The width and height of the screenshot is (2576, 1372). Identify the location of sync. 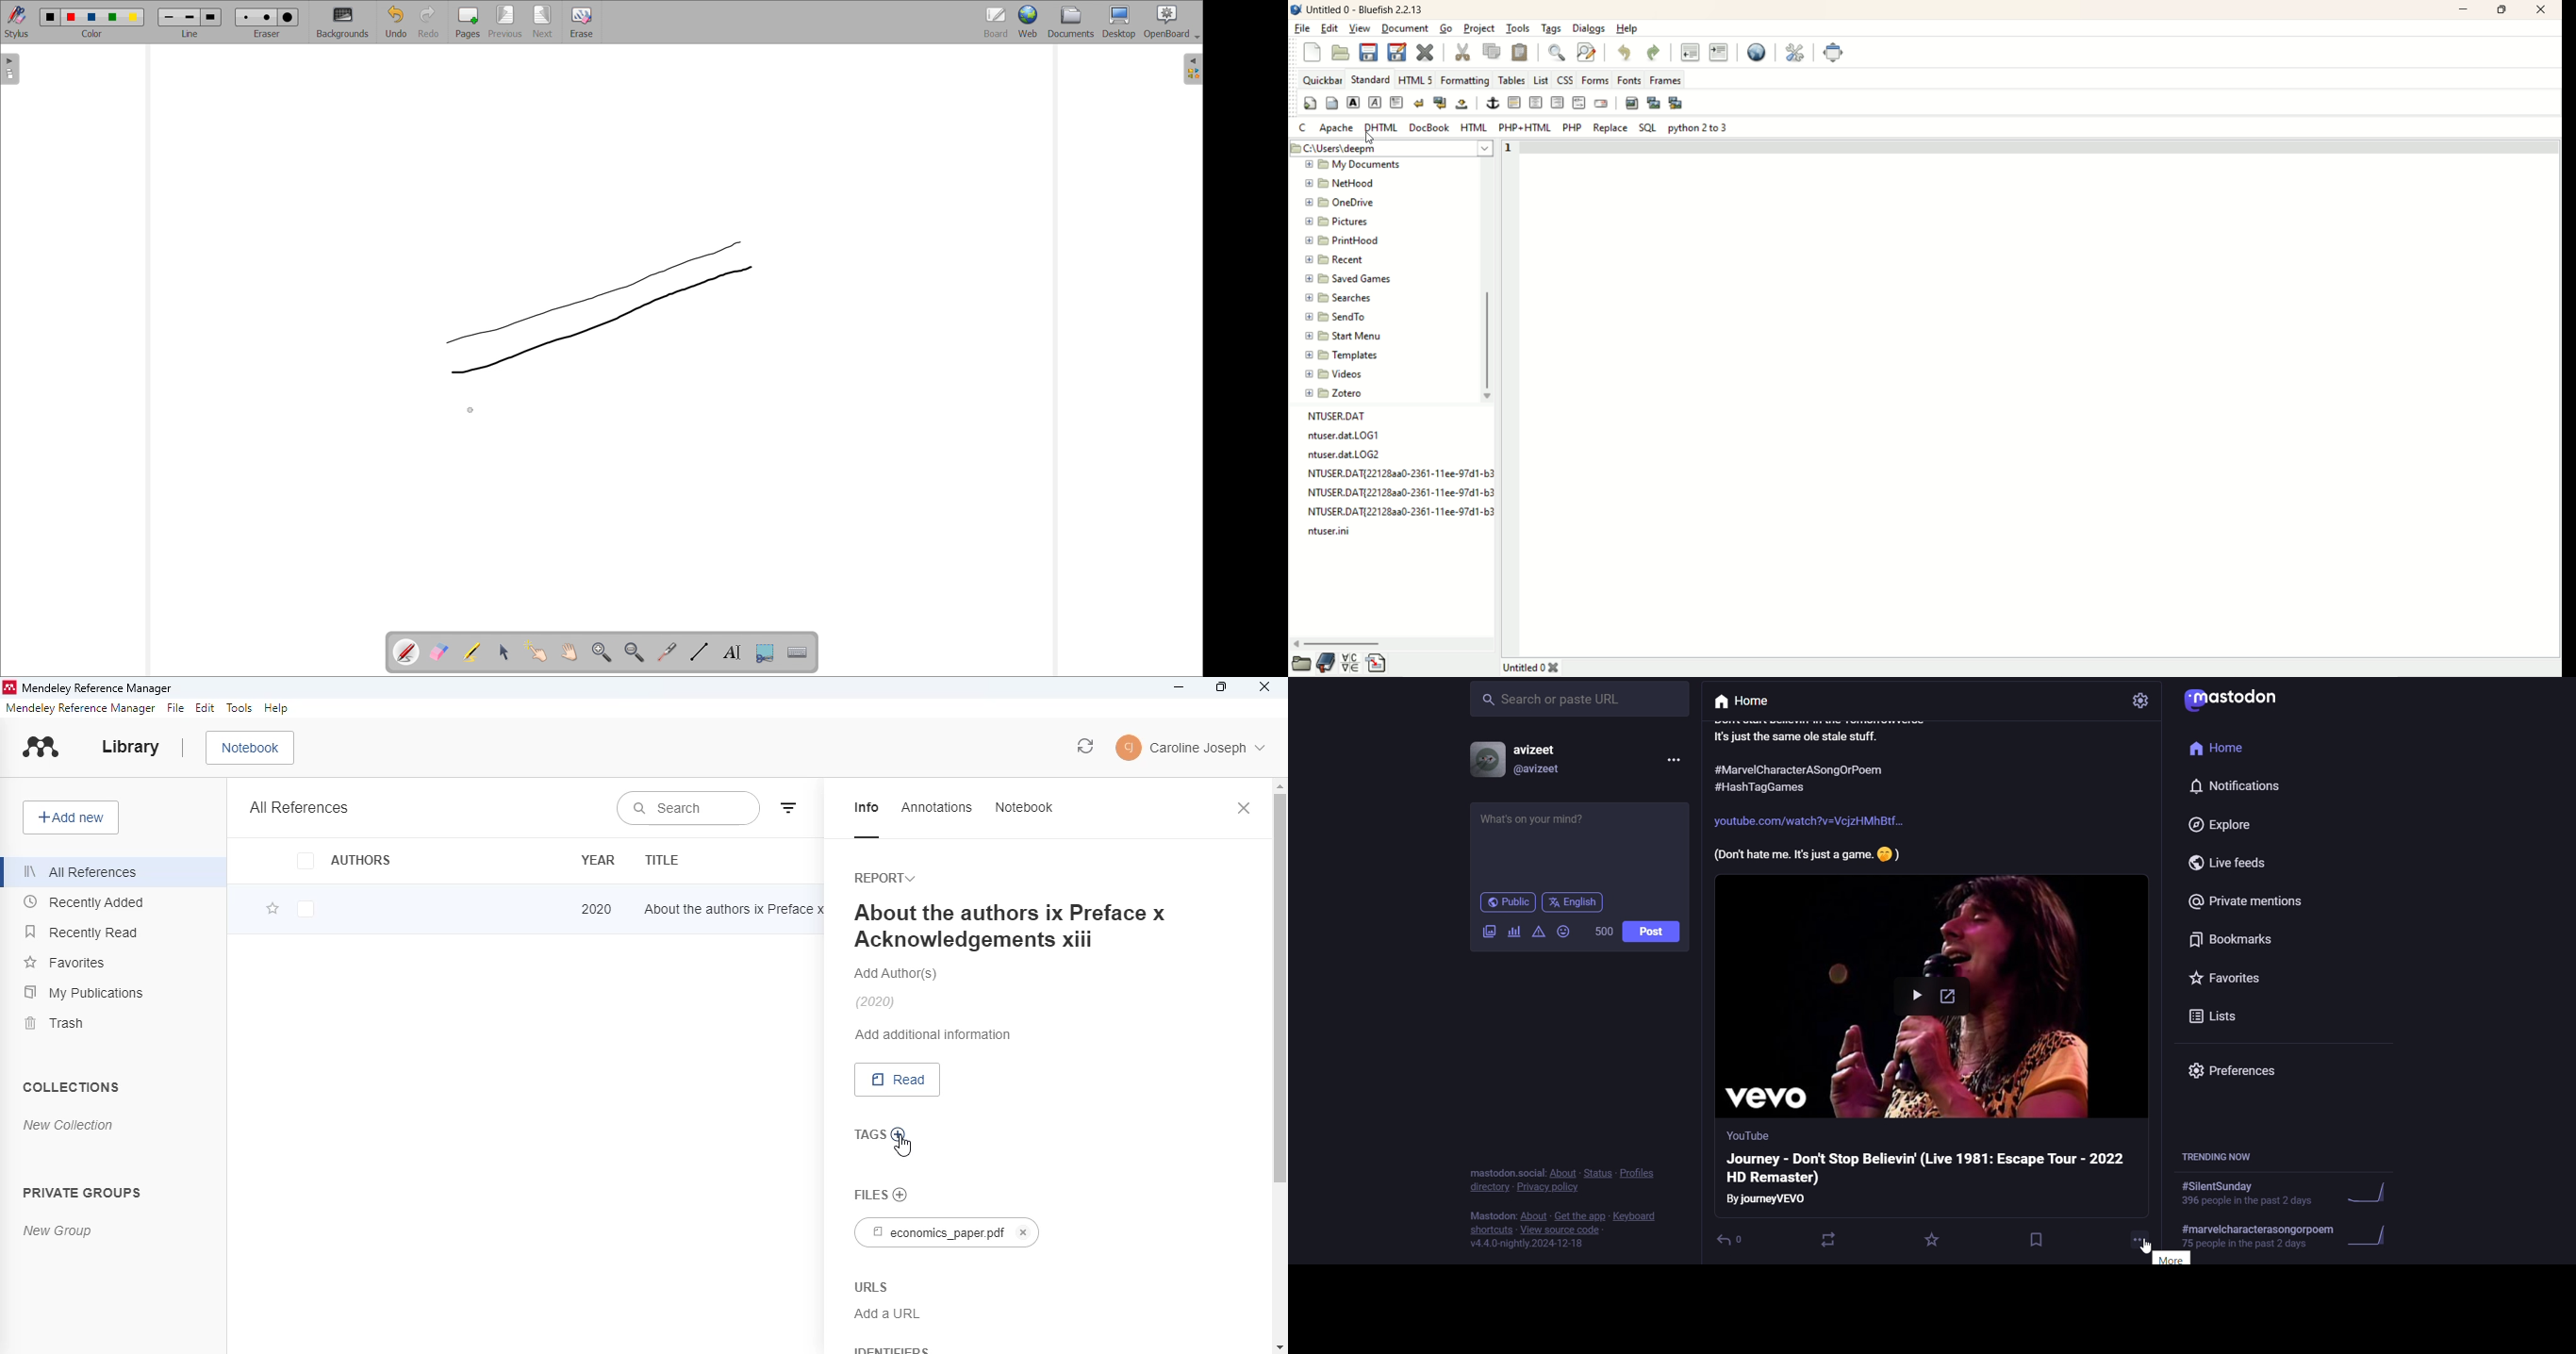
(1086, 746).